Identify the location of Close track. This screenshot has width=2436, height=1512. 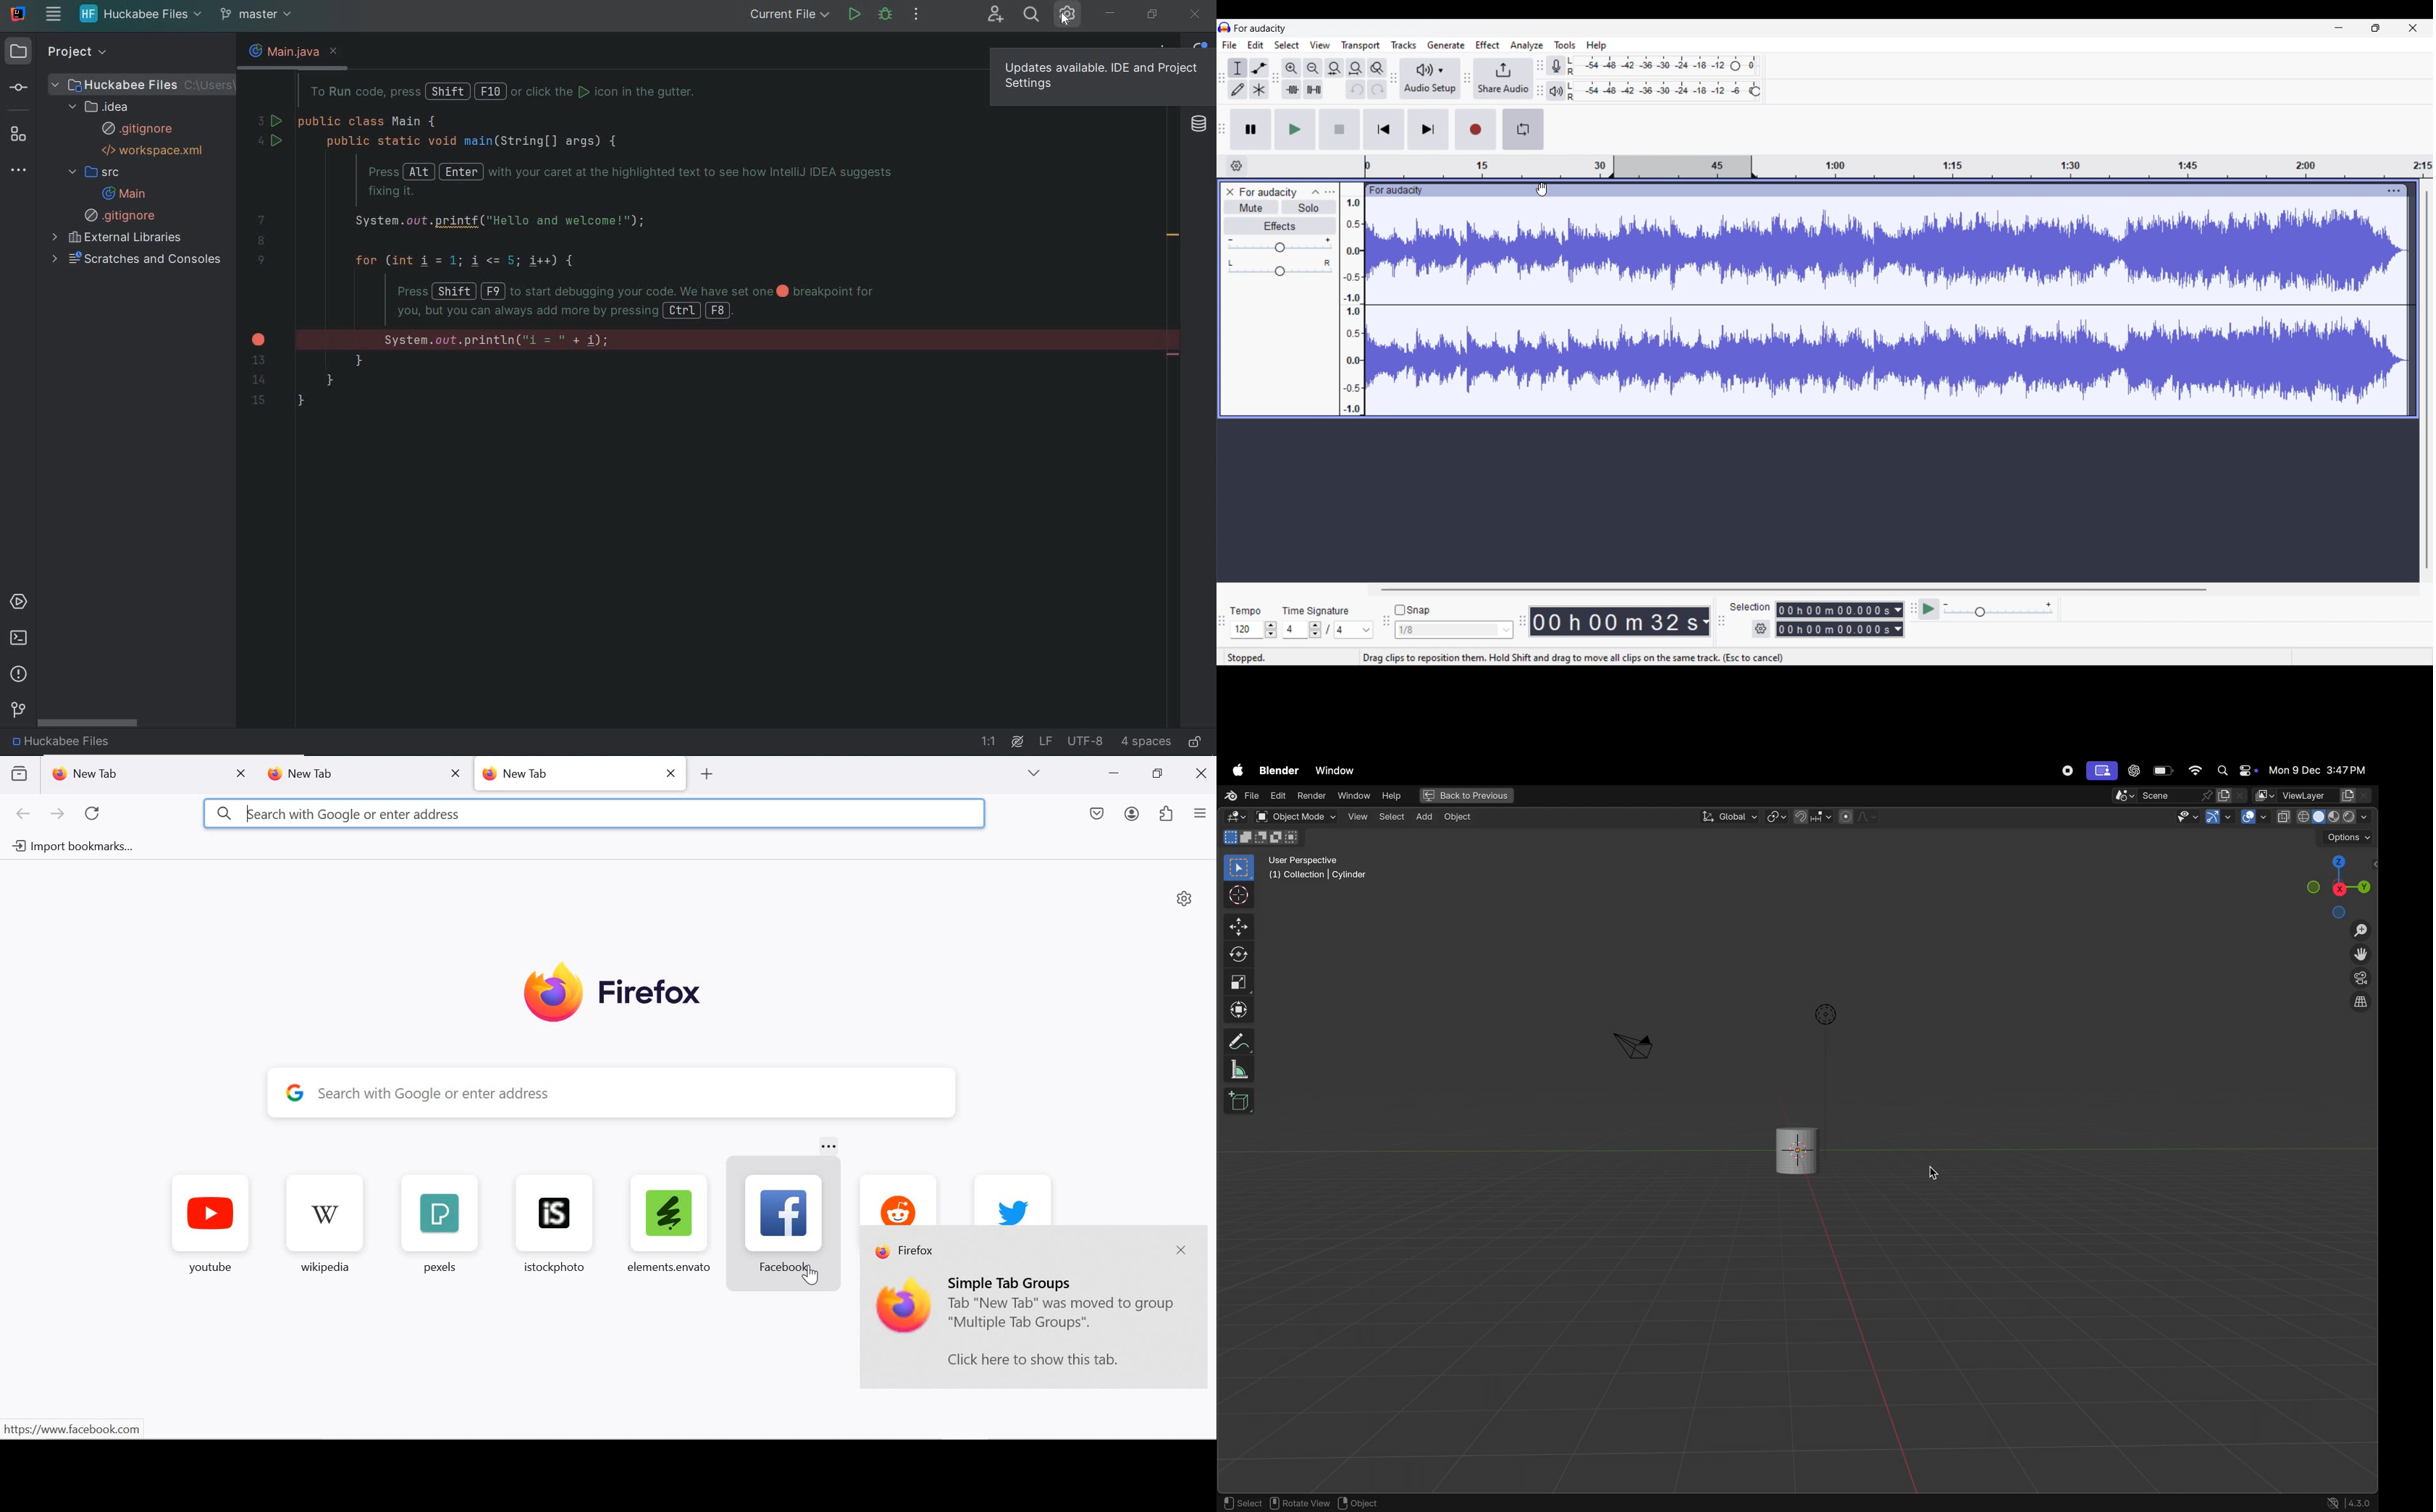
(1230, 192).